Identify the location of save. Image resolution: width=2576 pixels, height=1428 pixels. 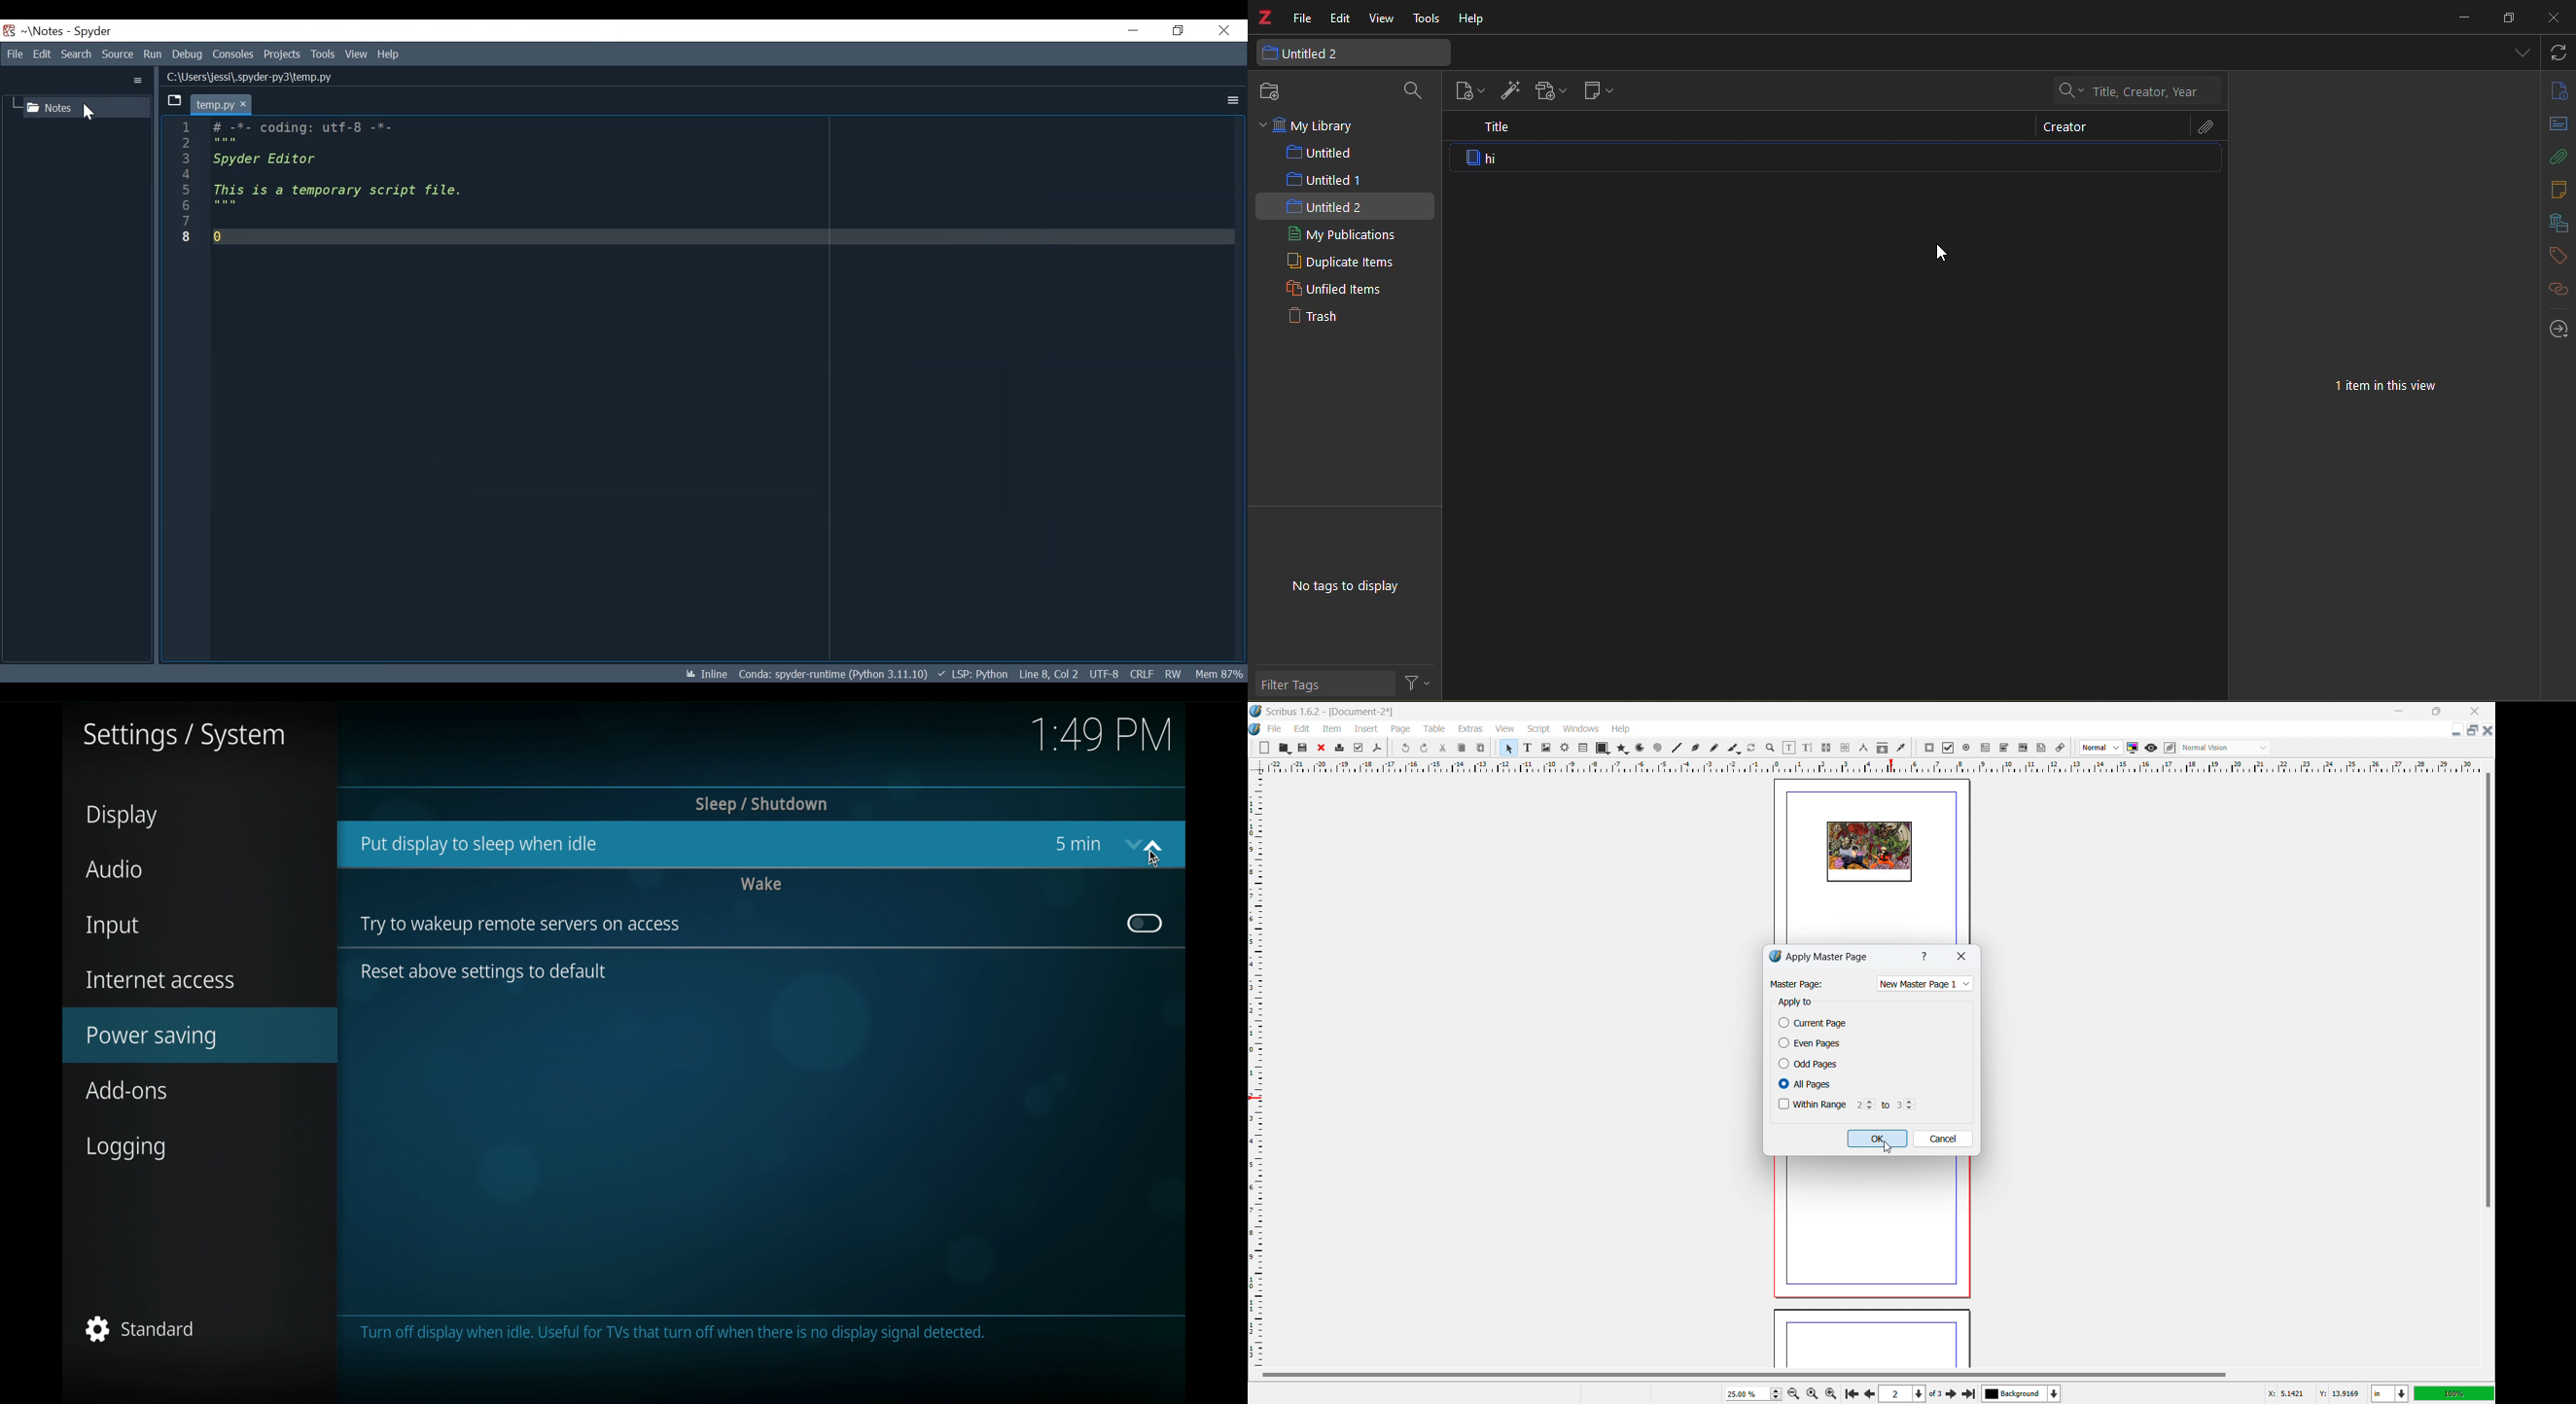
(1304, 747).